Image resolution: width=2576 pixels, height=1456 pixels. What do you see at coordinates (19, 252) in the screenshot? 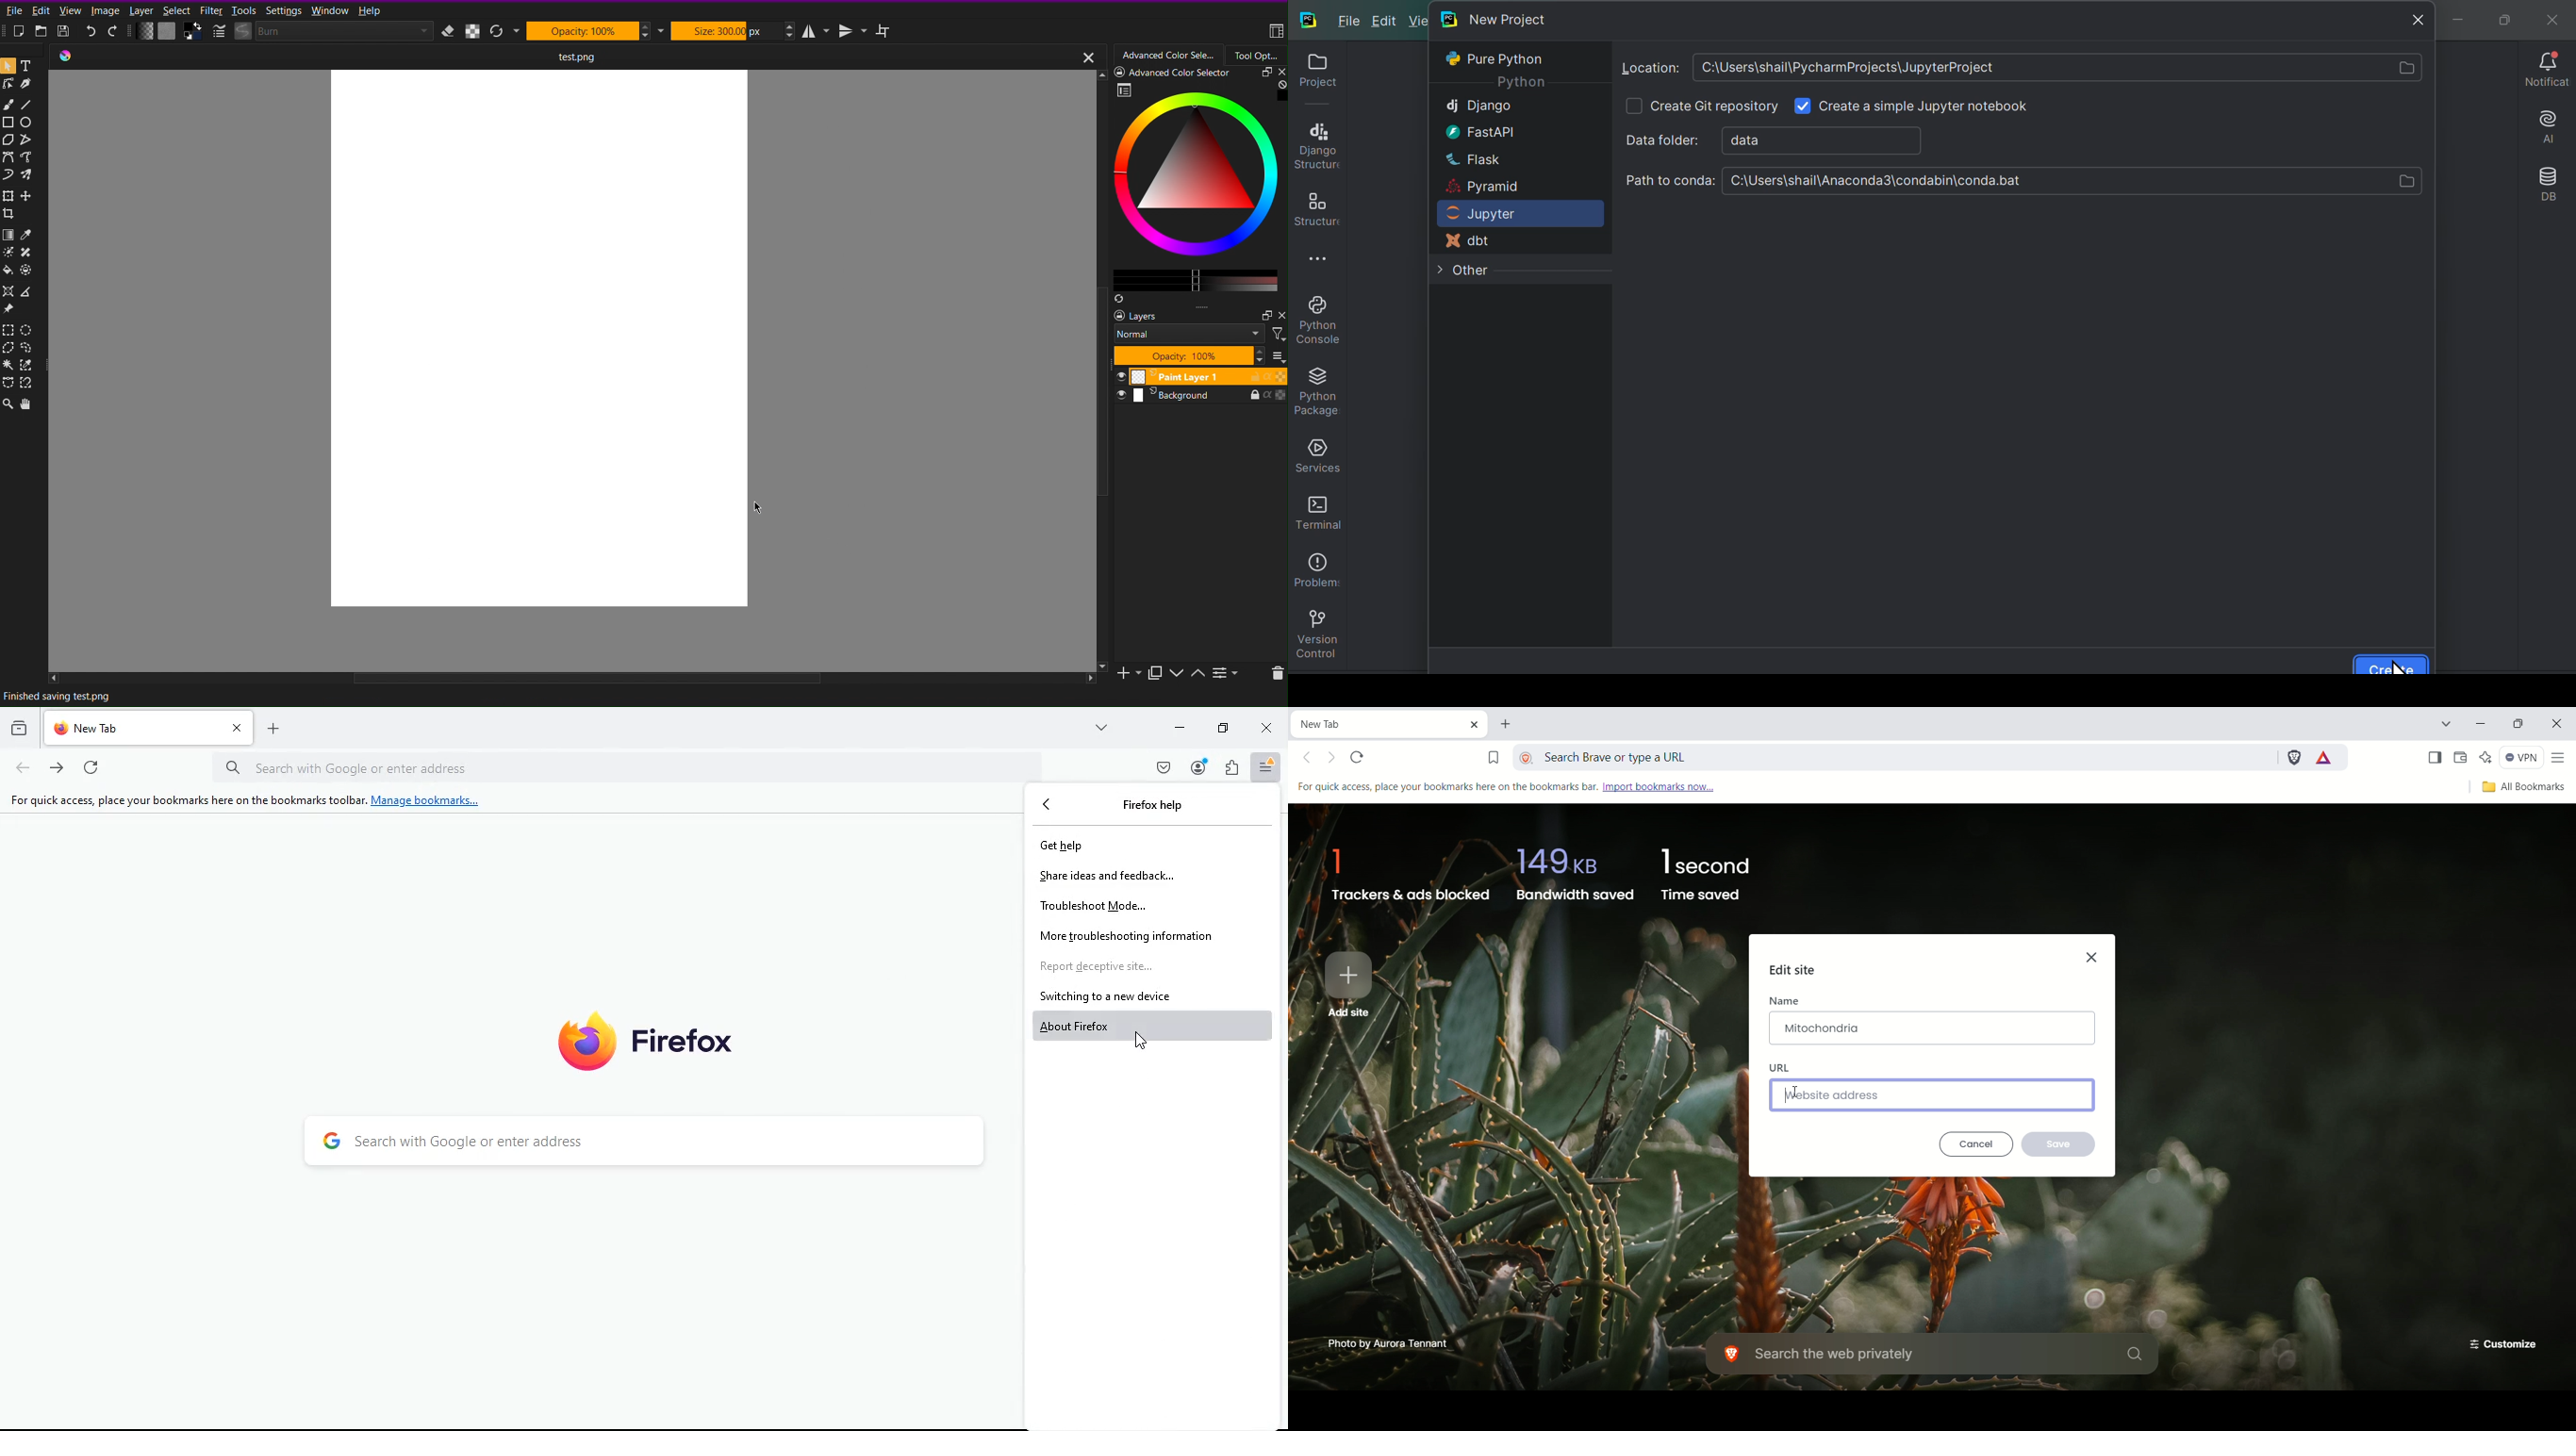
I see `Color Options` at bounding box center [19, 252].